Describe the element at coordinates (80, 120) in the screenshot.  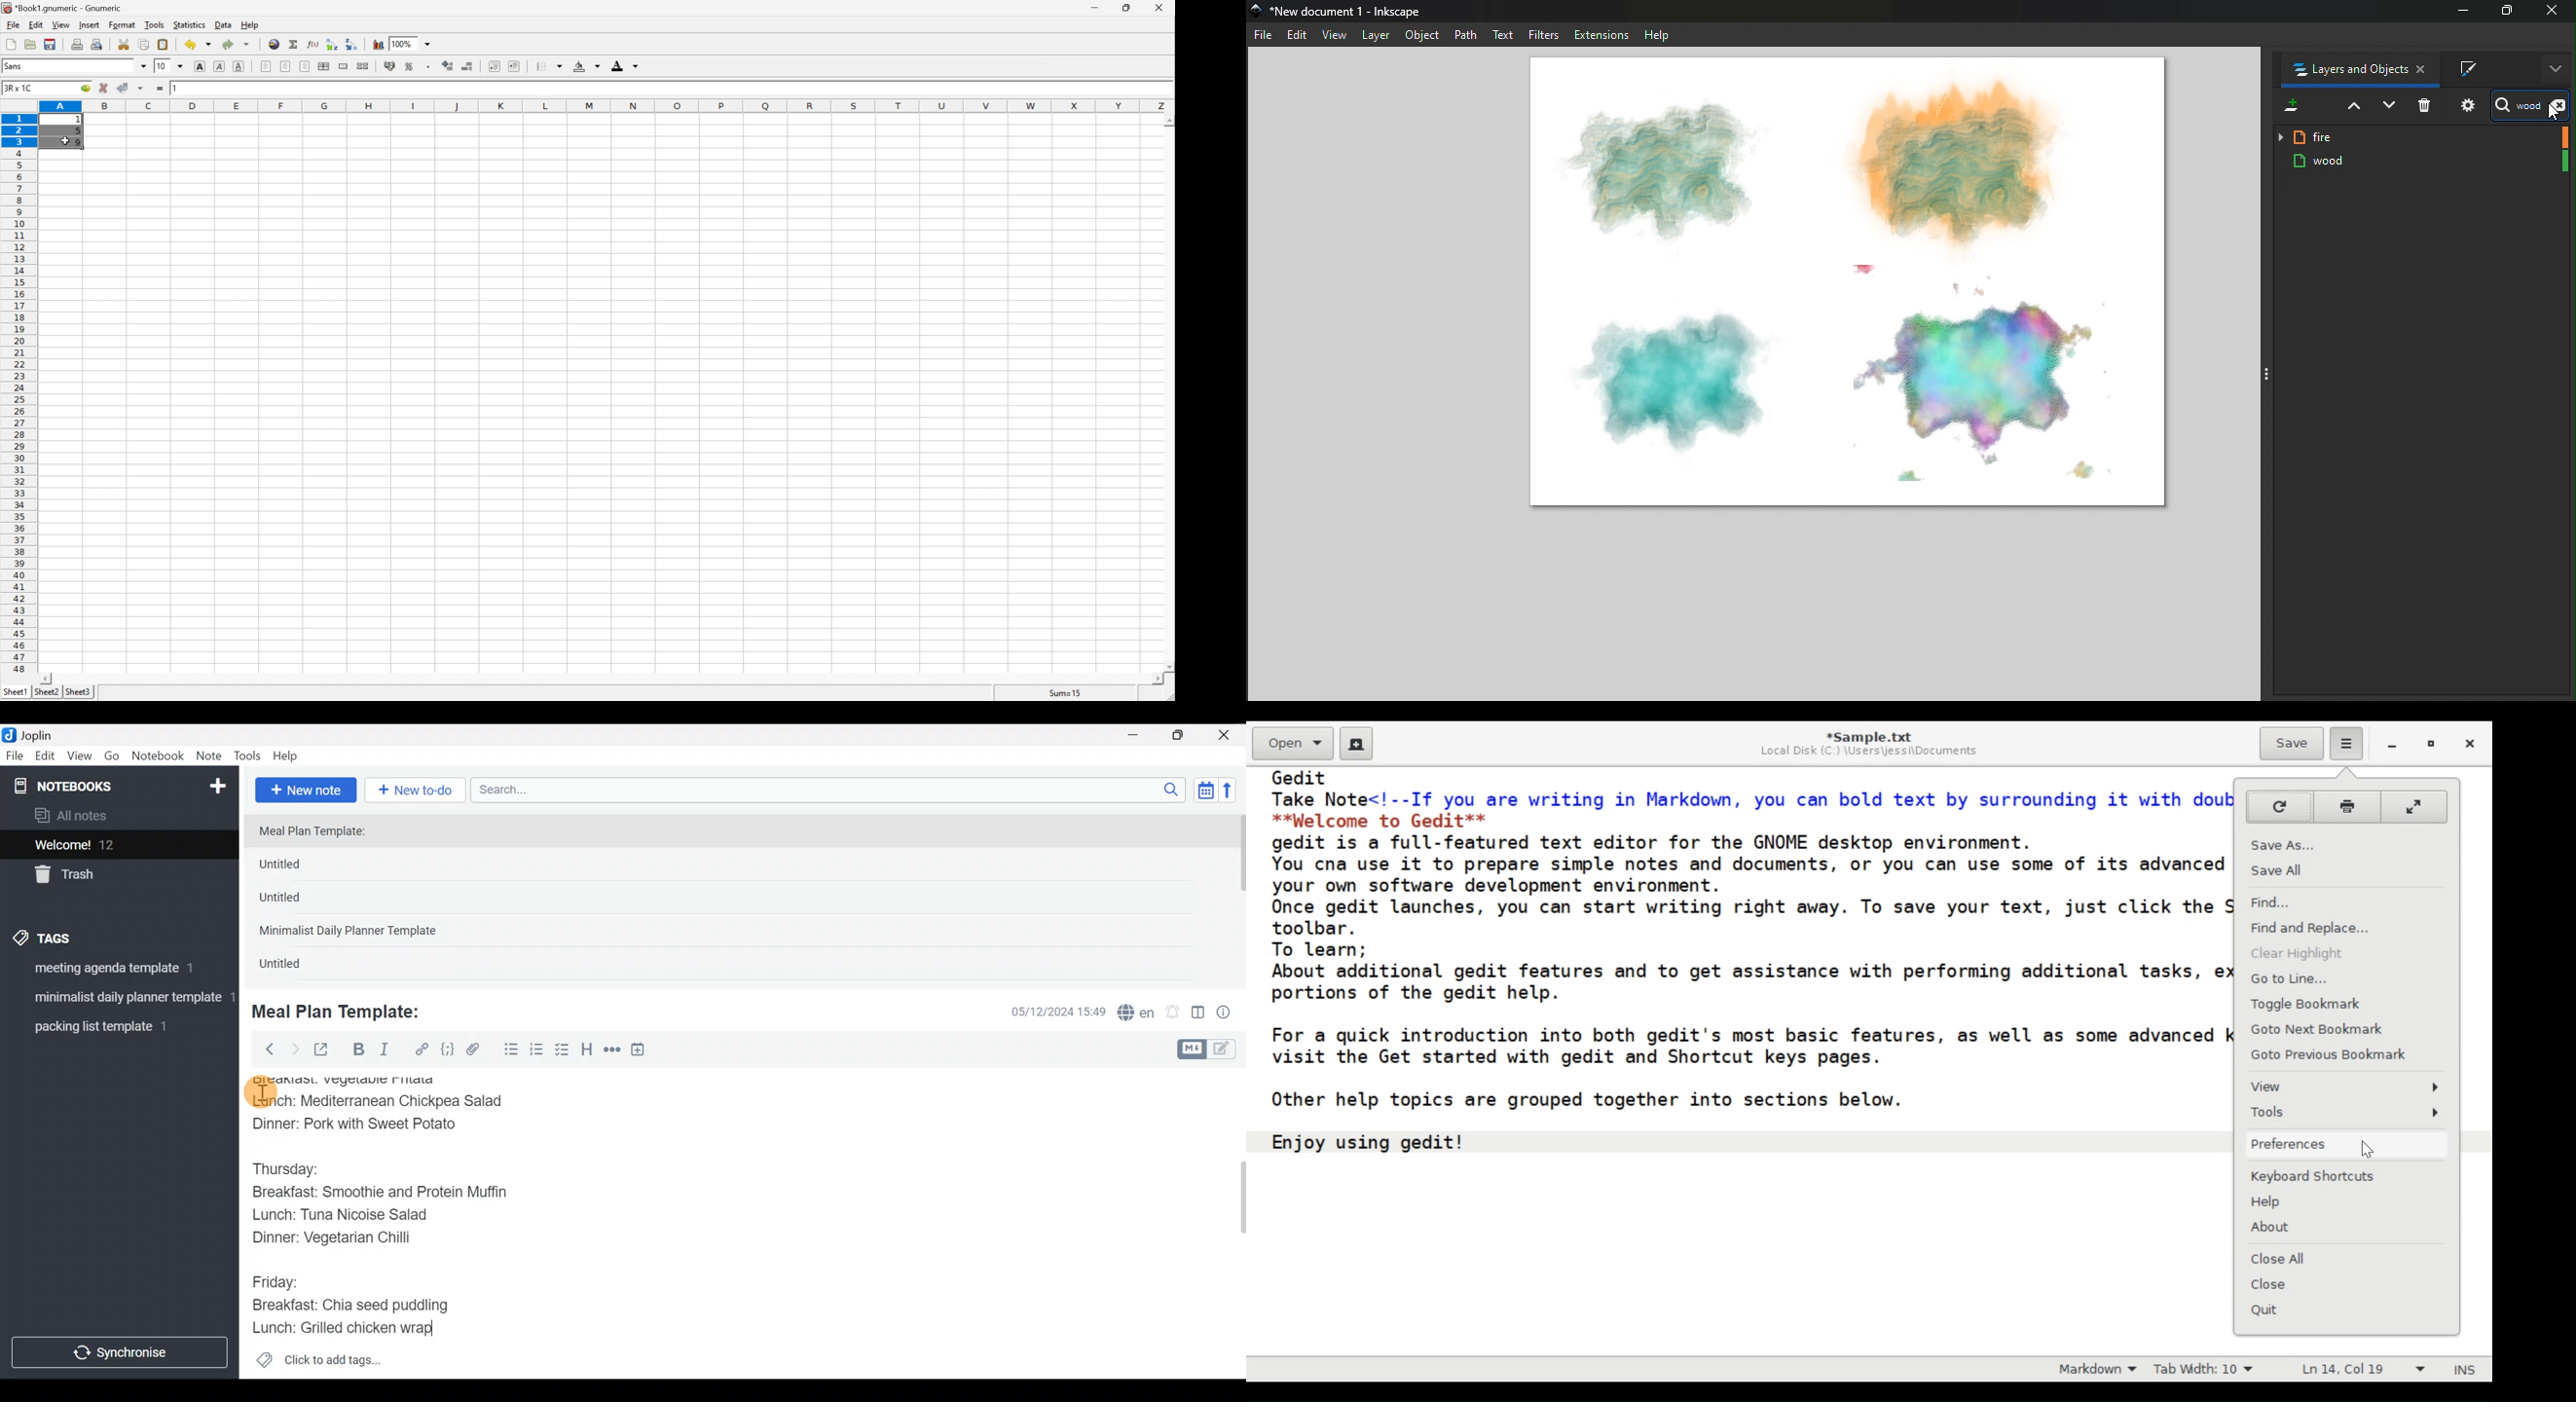
I see `1` at that location.